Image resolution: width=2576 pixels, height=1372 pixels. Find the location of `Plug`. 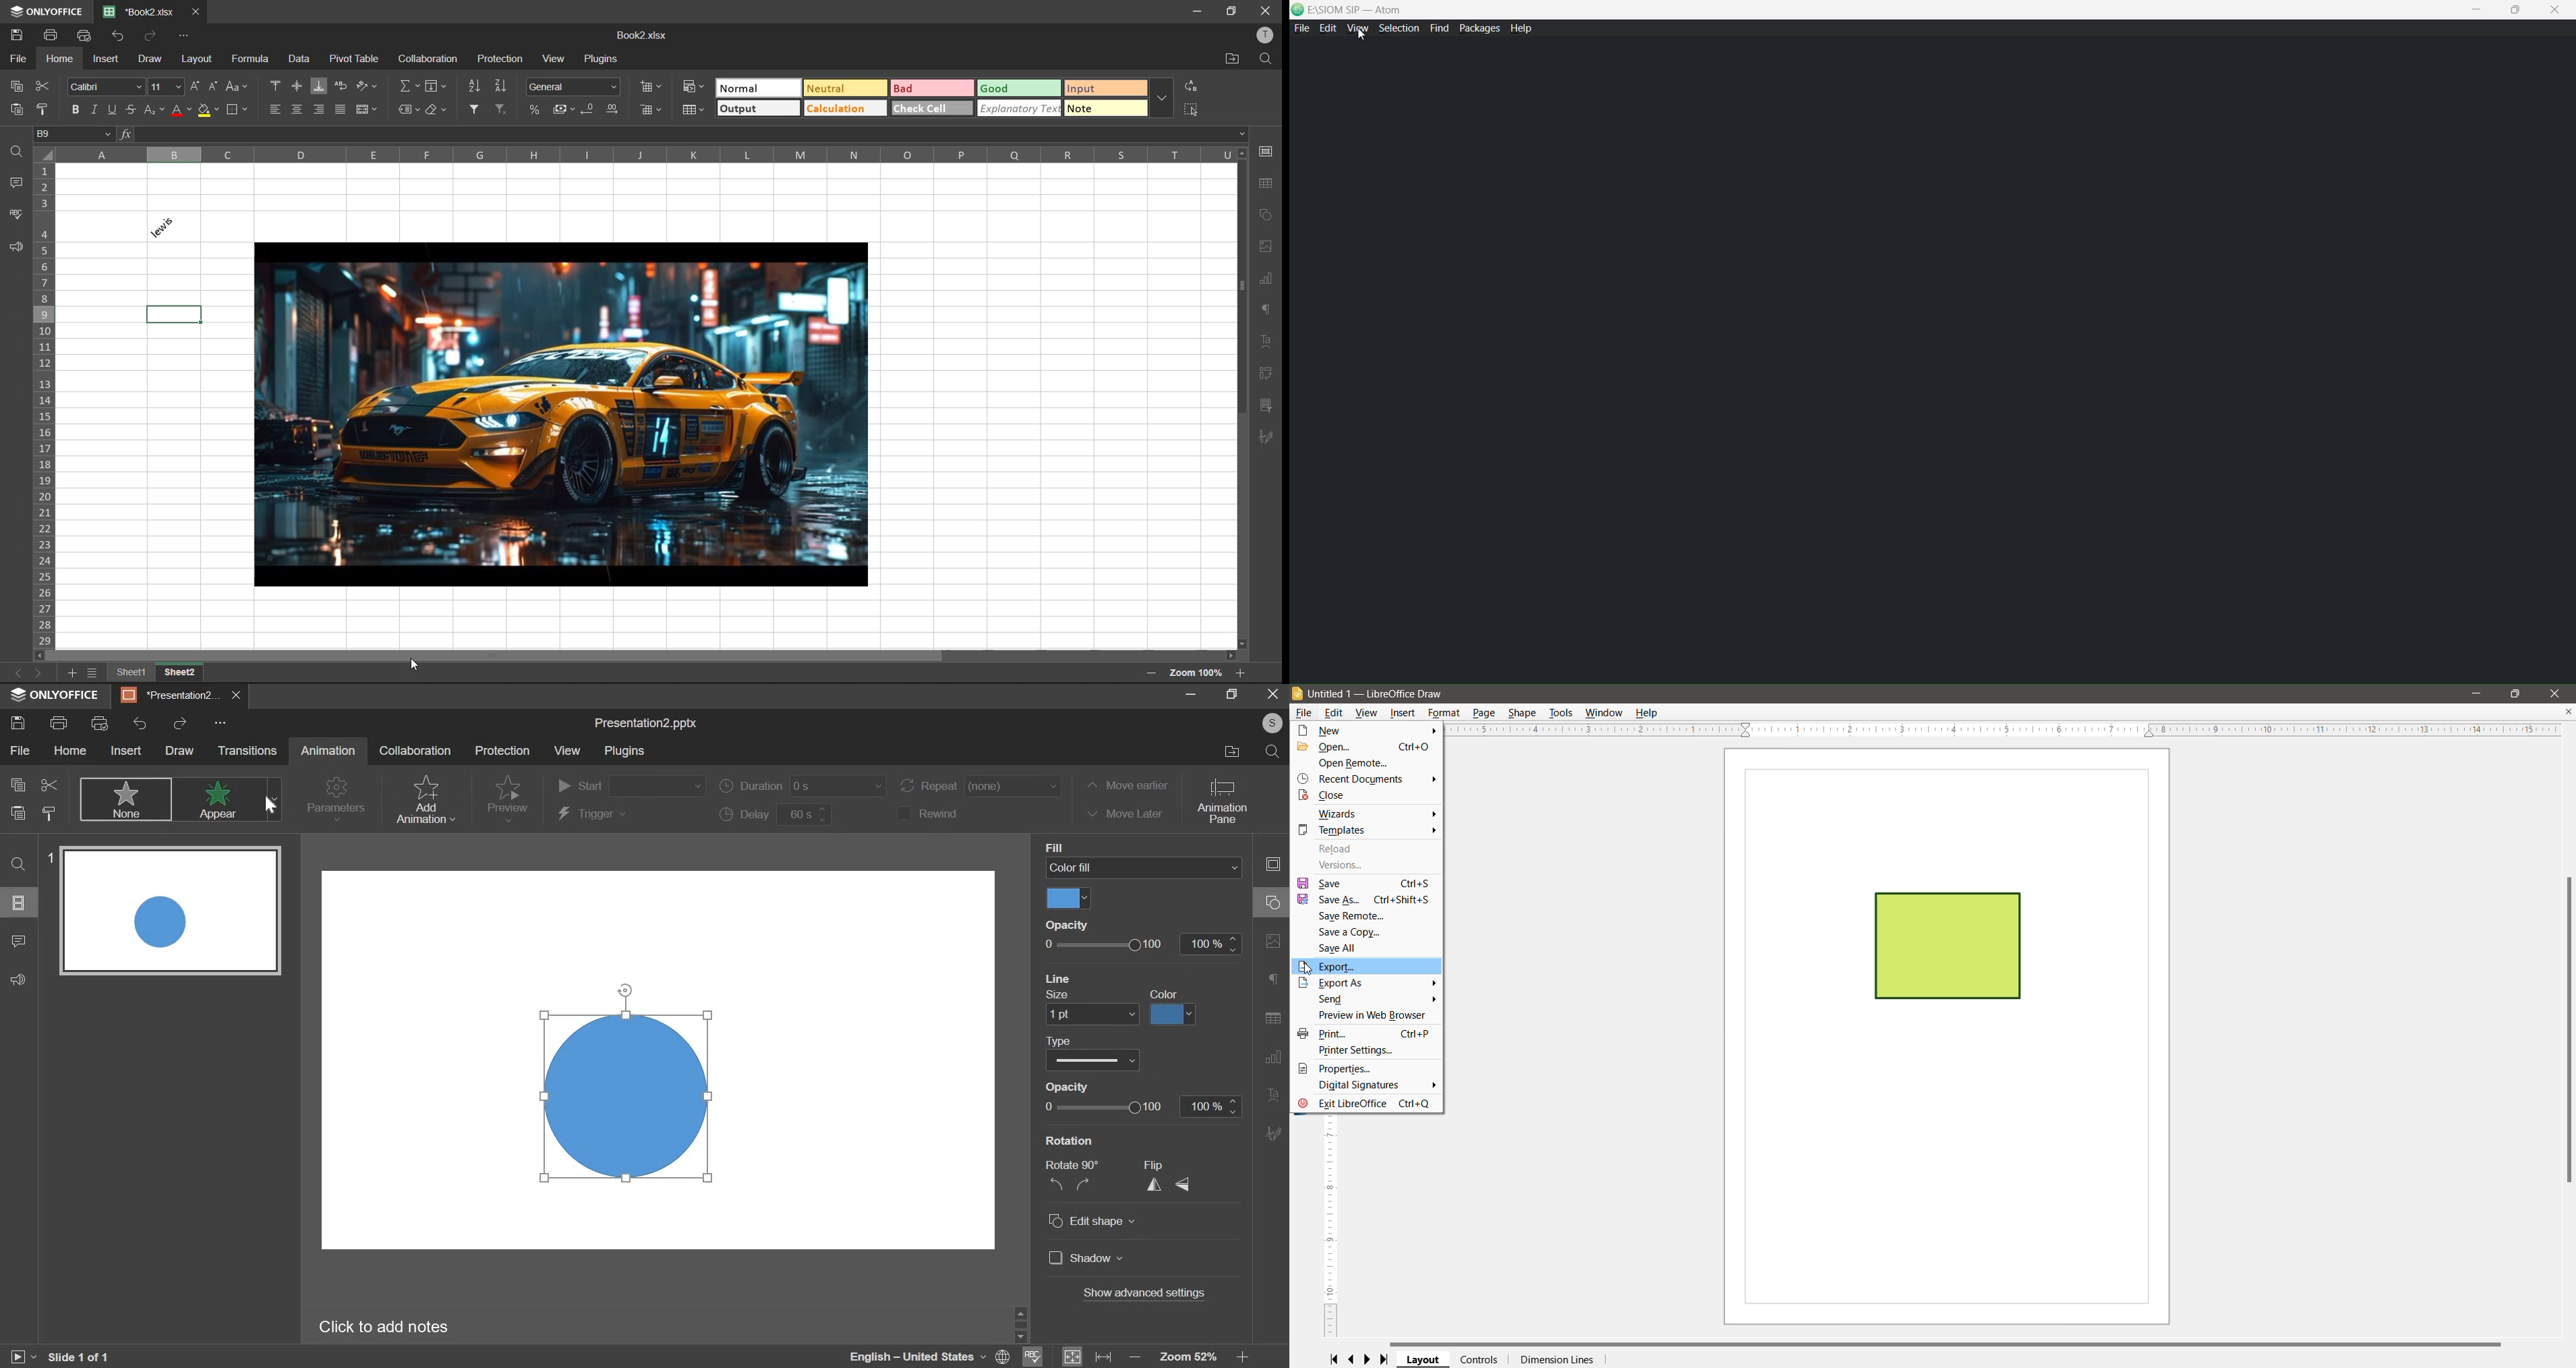

Plug is located at coordinates (626, 752).